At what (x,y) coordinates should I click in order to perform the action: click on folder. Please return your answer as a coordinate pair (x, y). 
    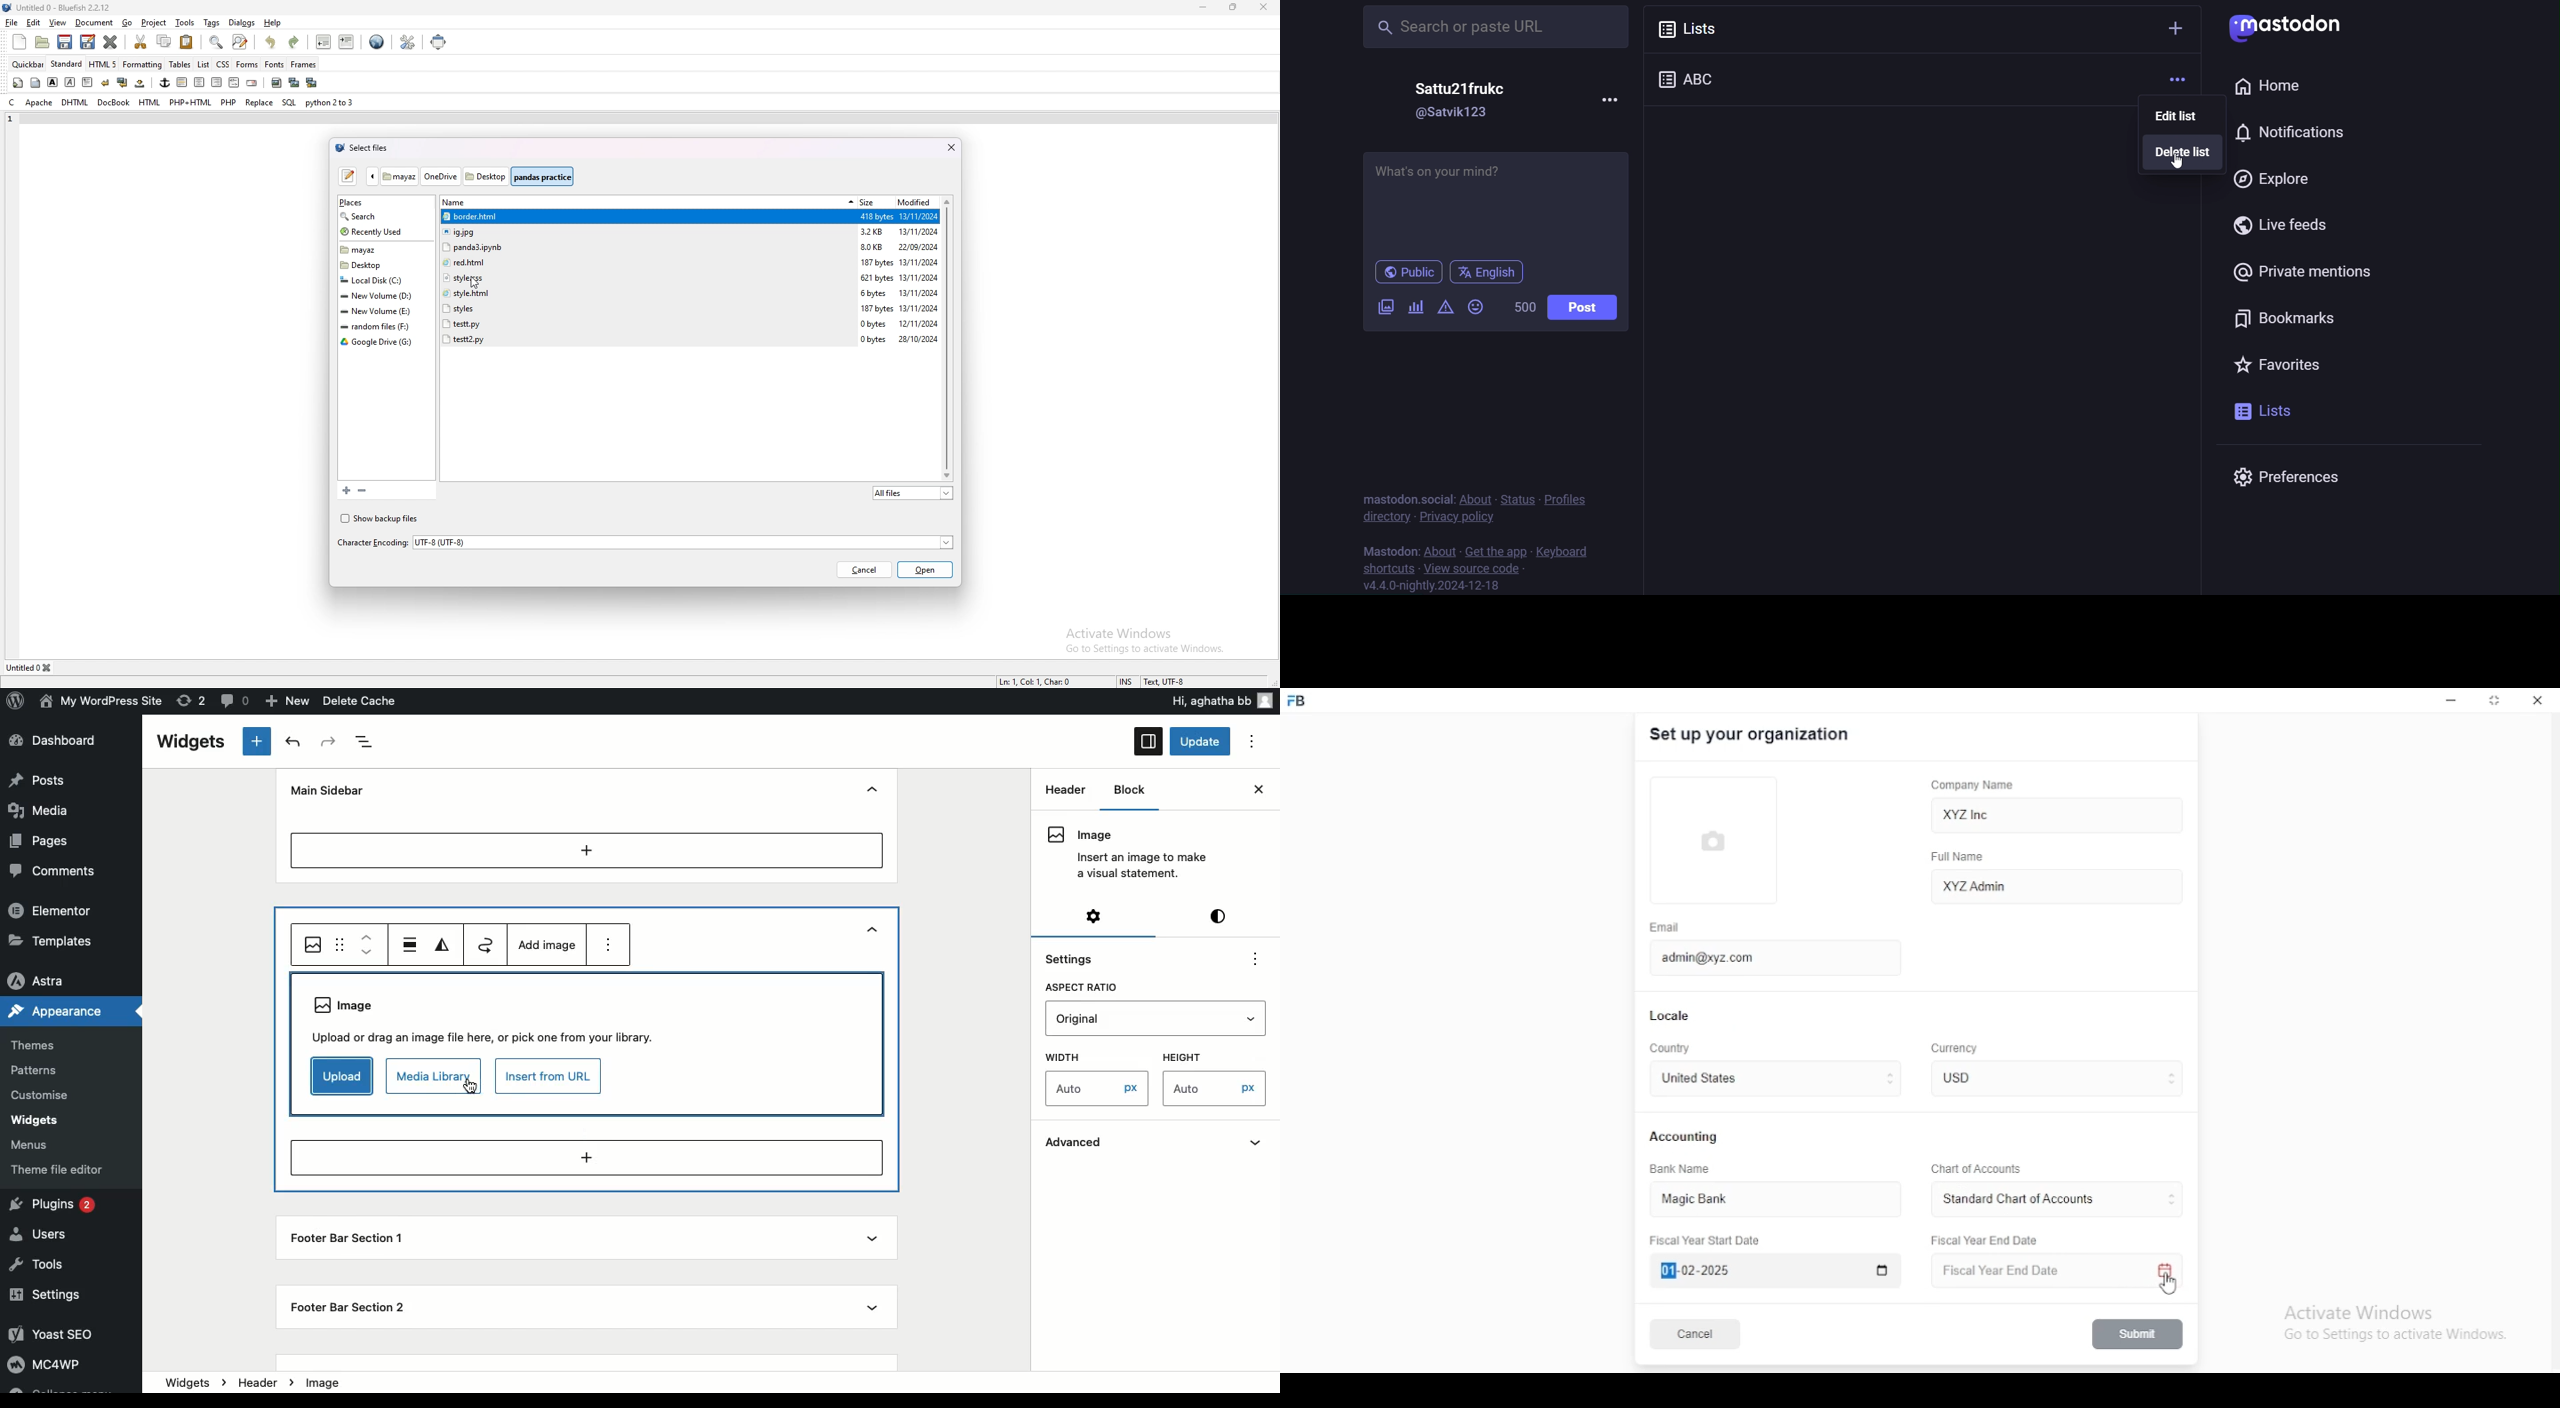
    Looking at the image, I should click on (384, 280).